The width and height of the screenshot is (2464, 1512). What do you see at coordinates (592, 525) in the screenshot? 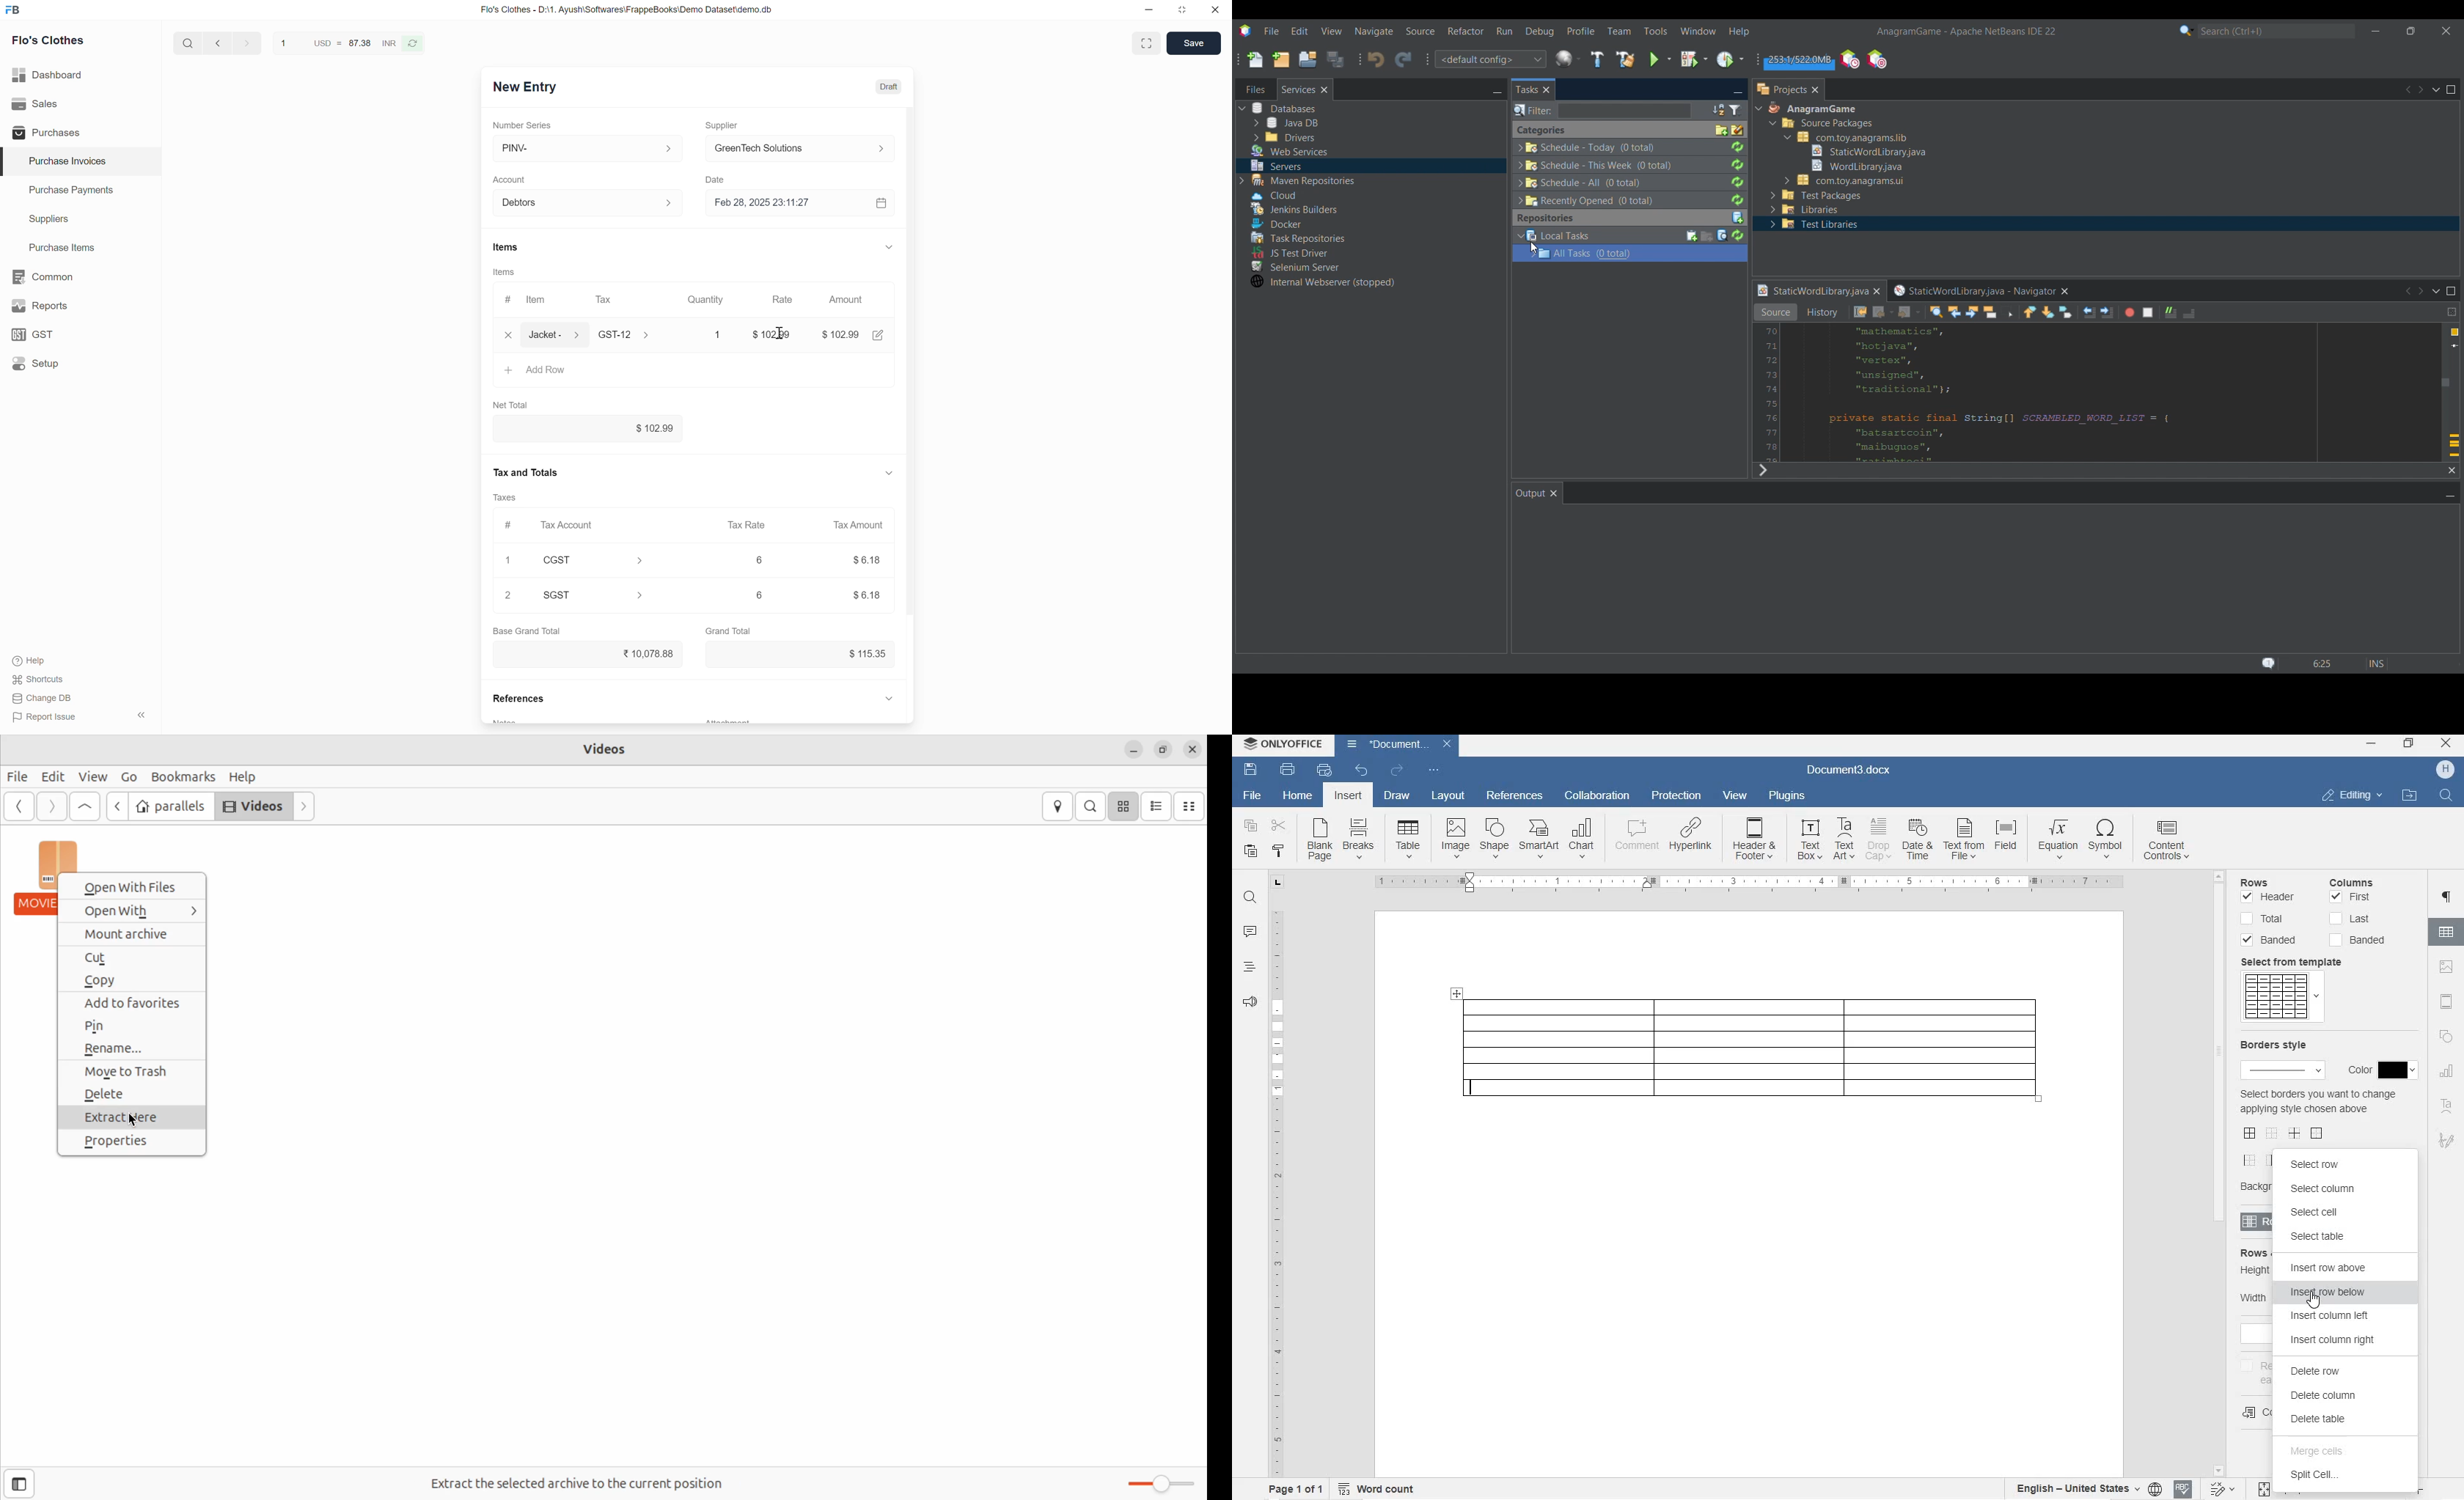
I see `Tax Account` at bounding box center [592, 525].